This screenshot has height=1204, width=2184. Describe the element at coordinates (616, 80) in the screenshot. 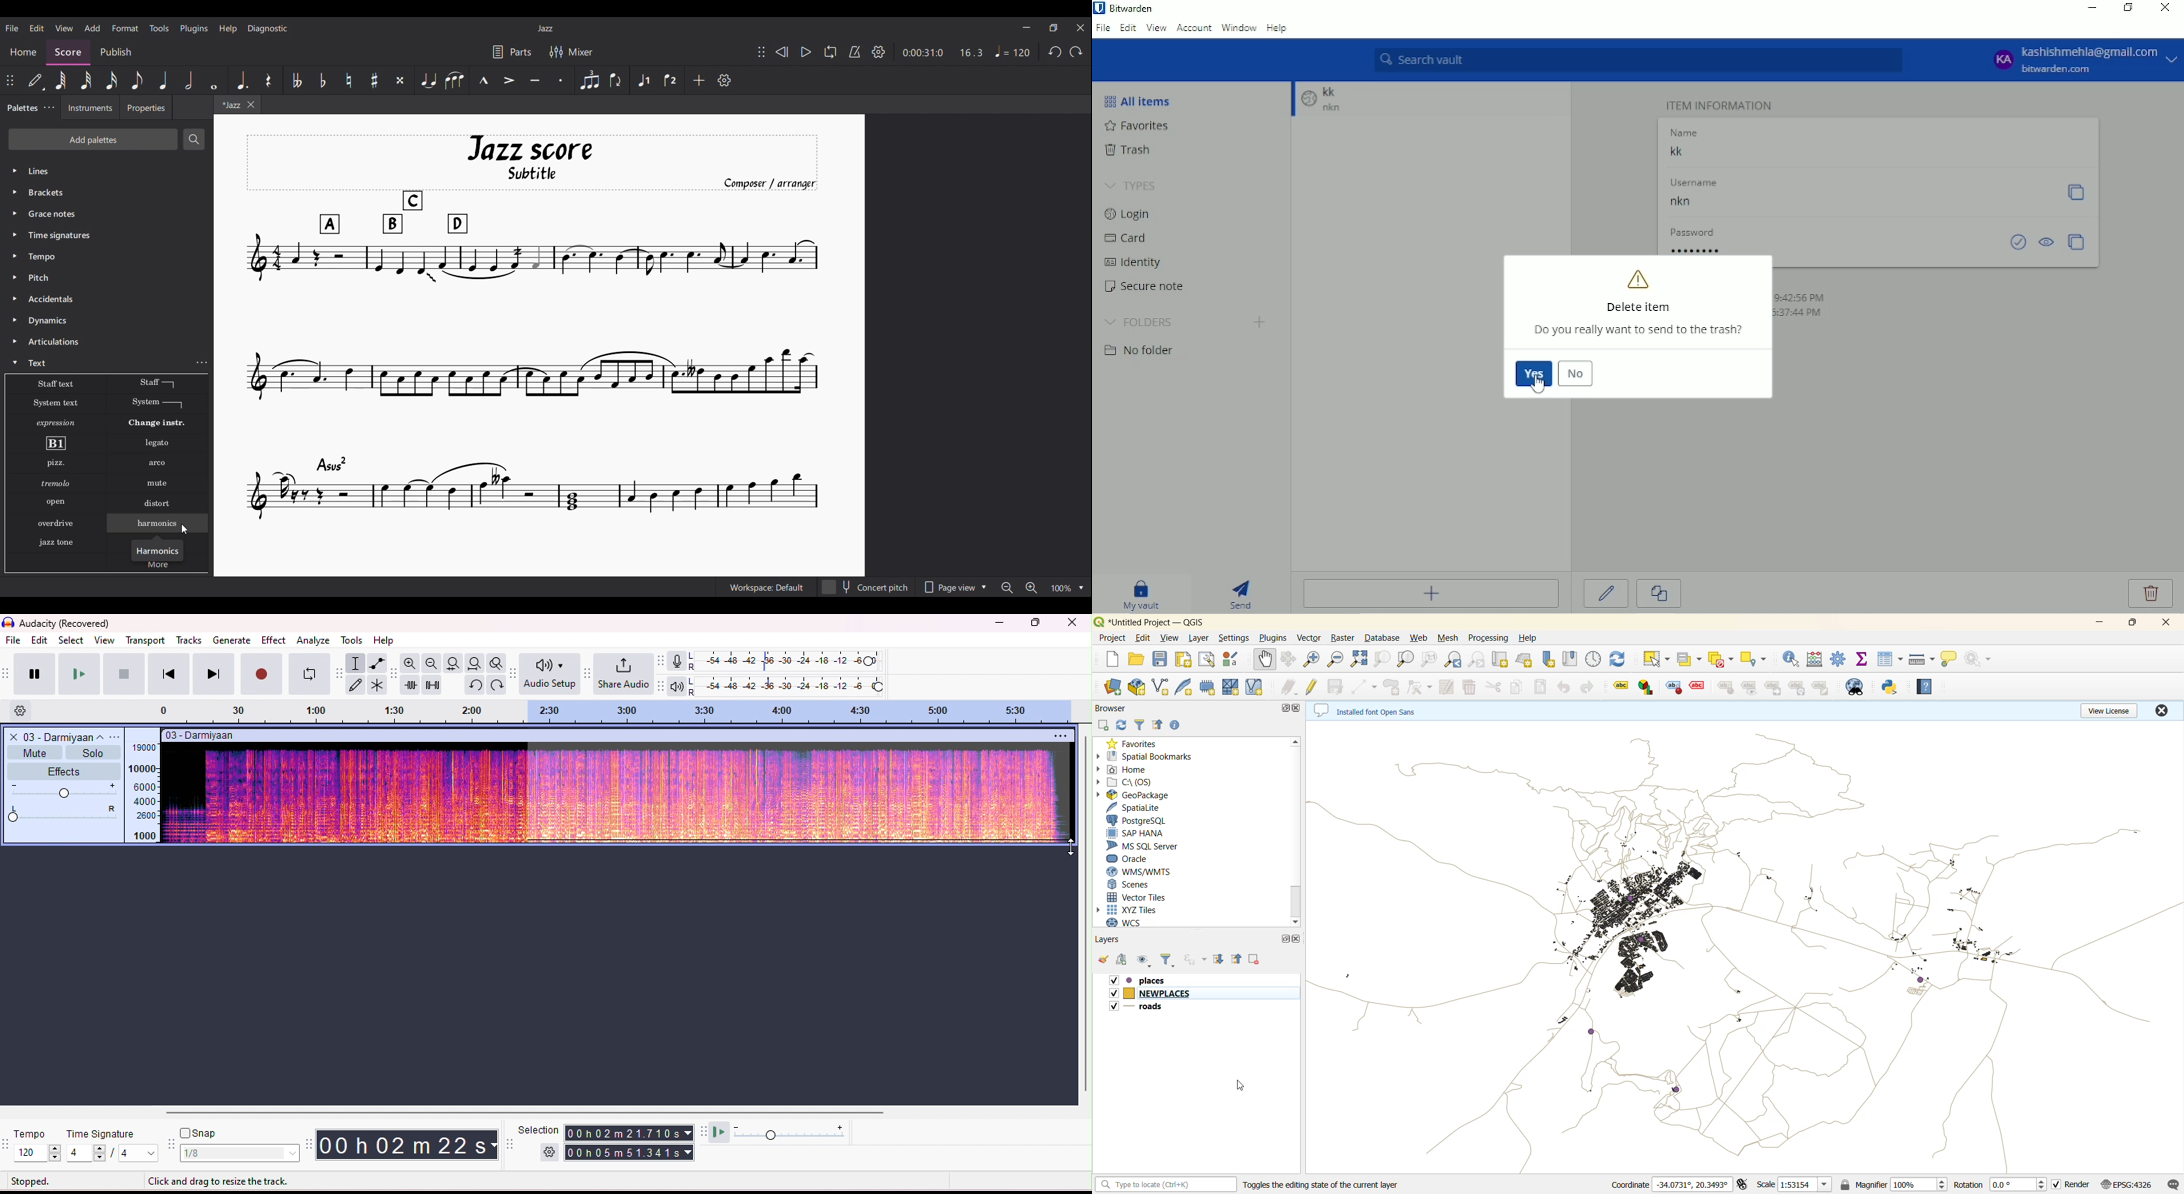

I see `Flip direction` at that location.